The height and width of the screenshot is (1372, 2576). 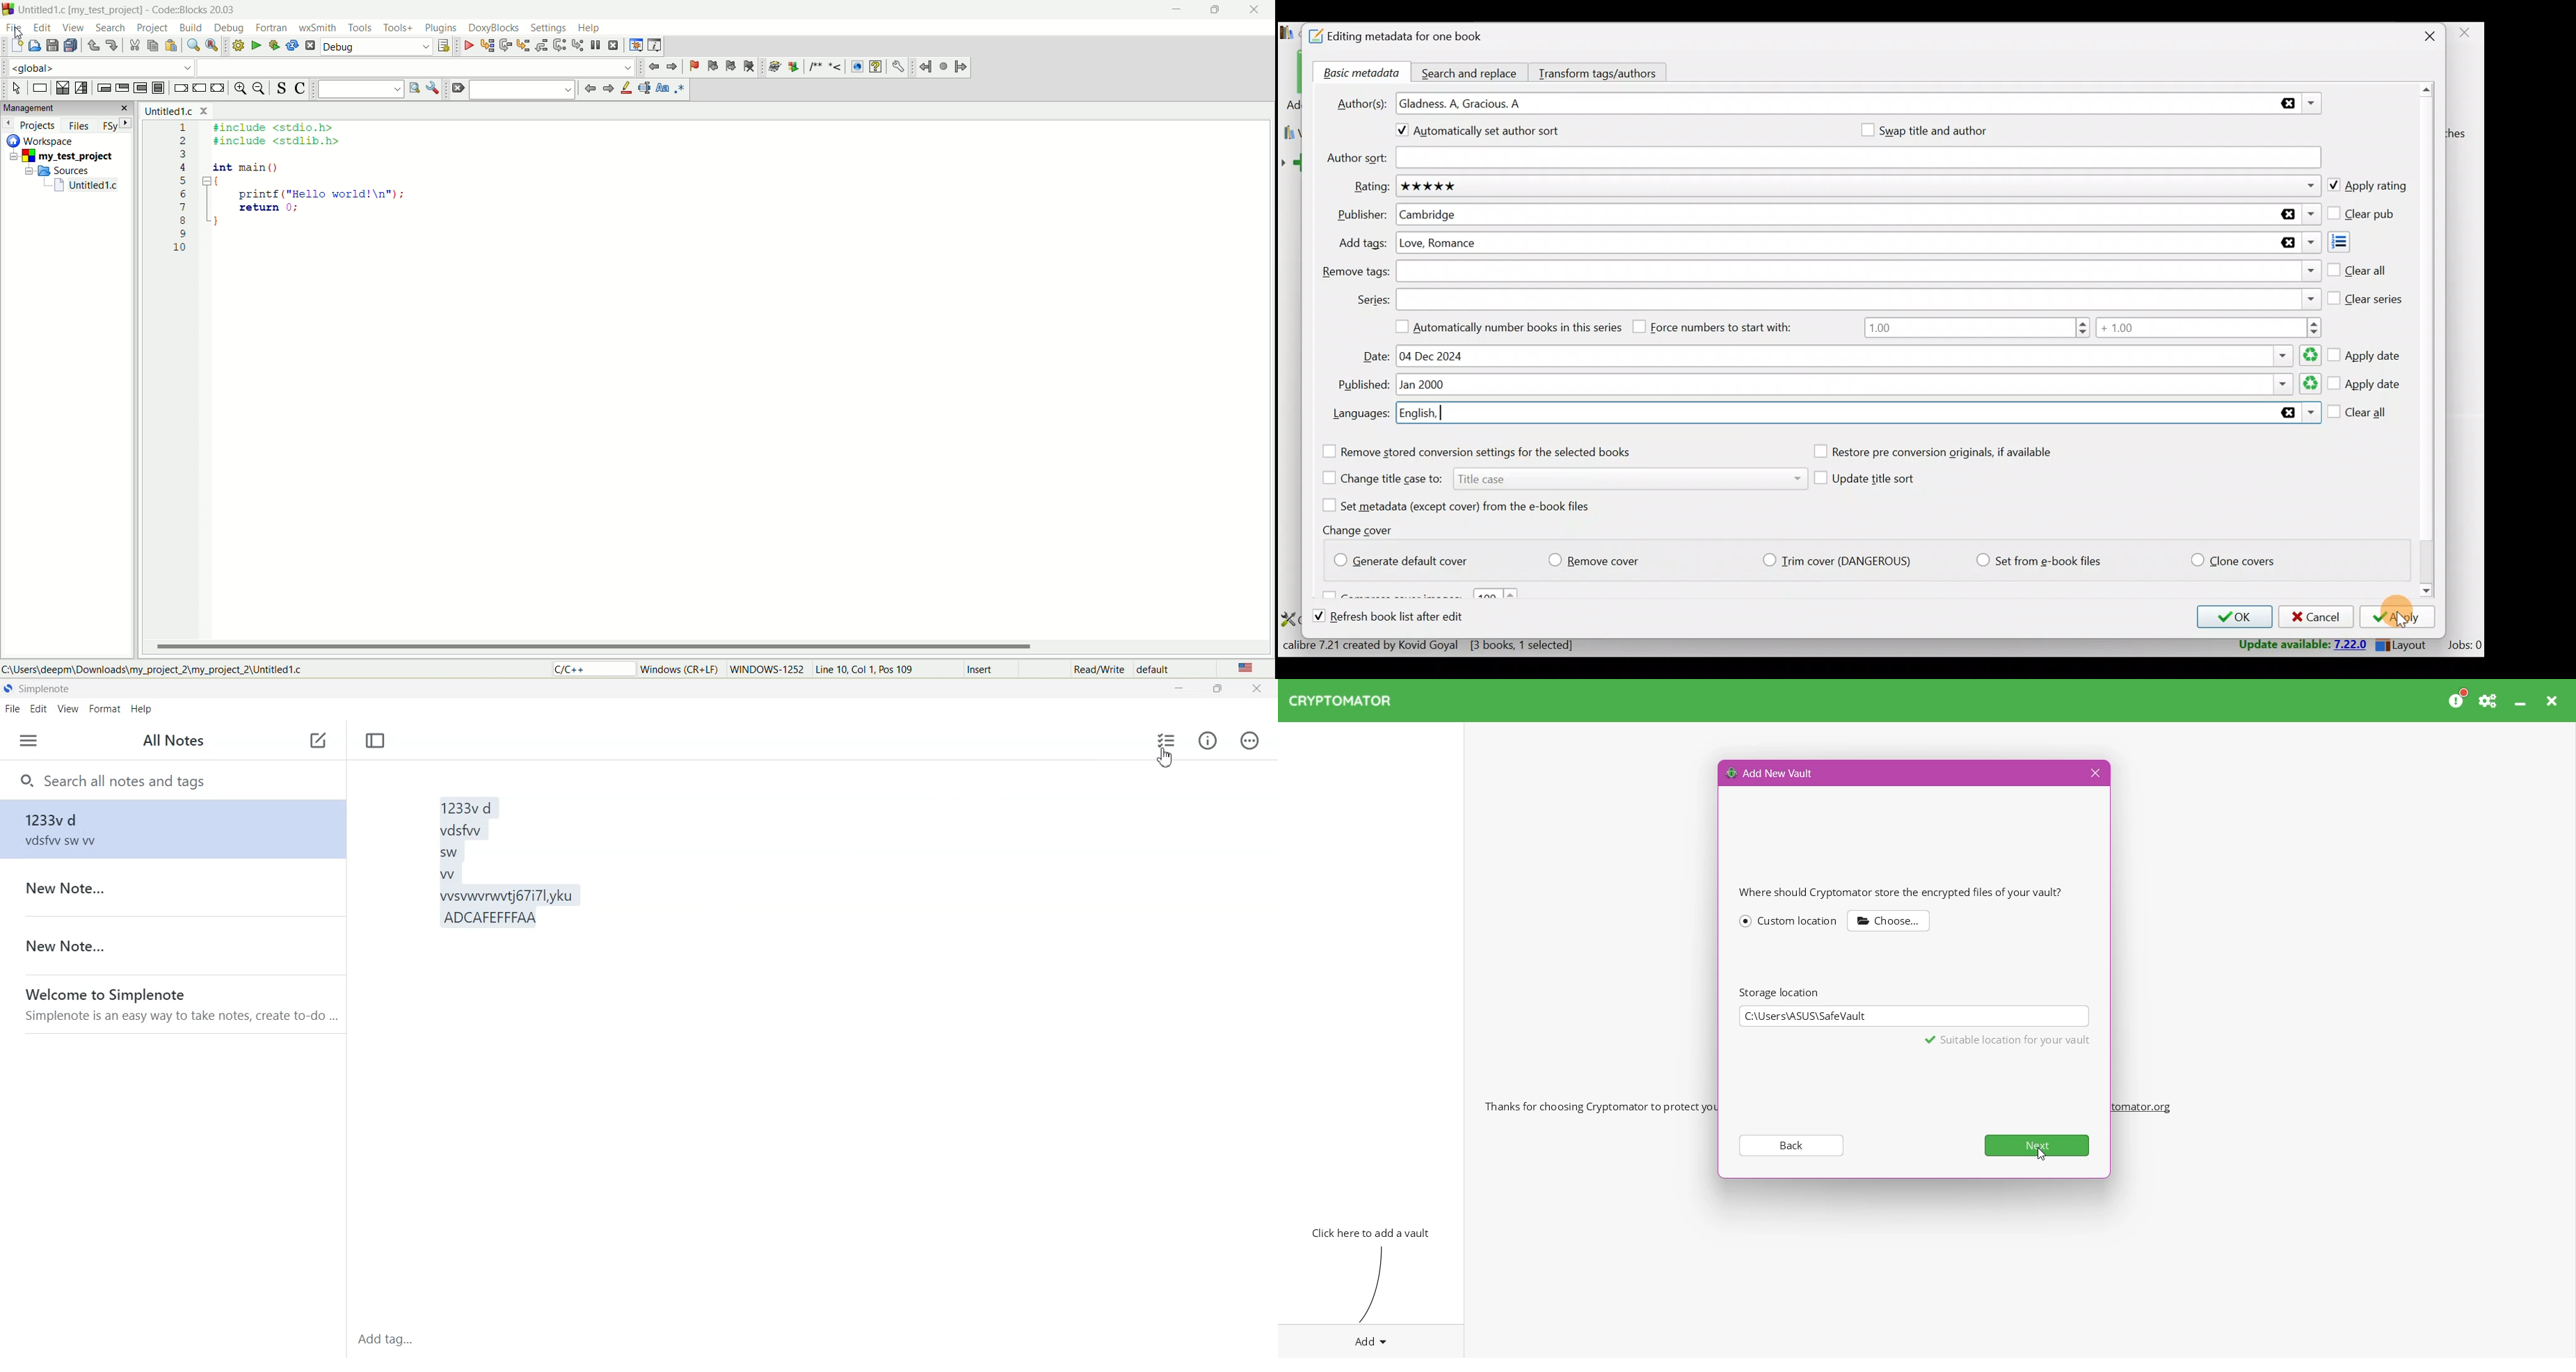 What do you see at coordinates (636, 45) in the screenshot?
I see `debugging` at bounding box center [636, 45].